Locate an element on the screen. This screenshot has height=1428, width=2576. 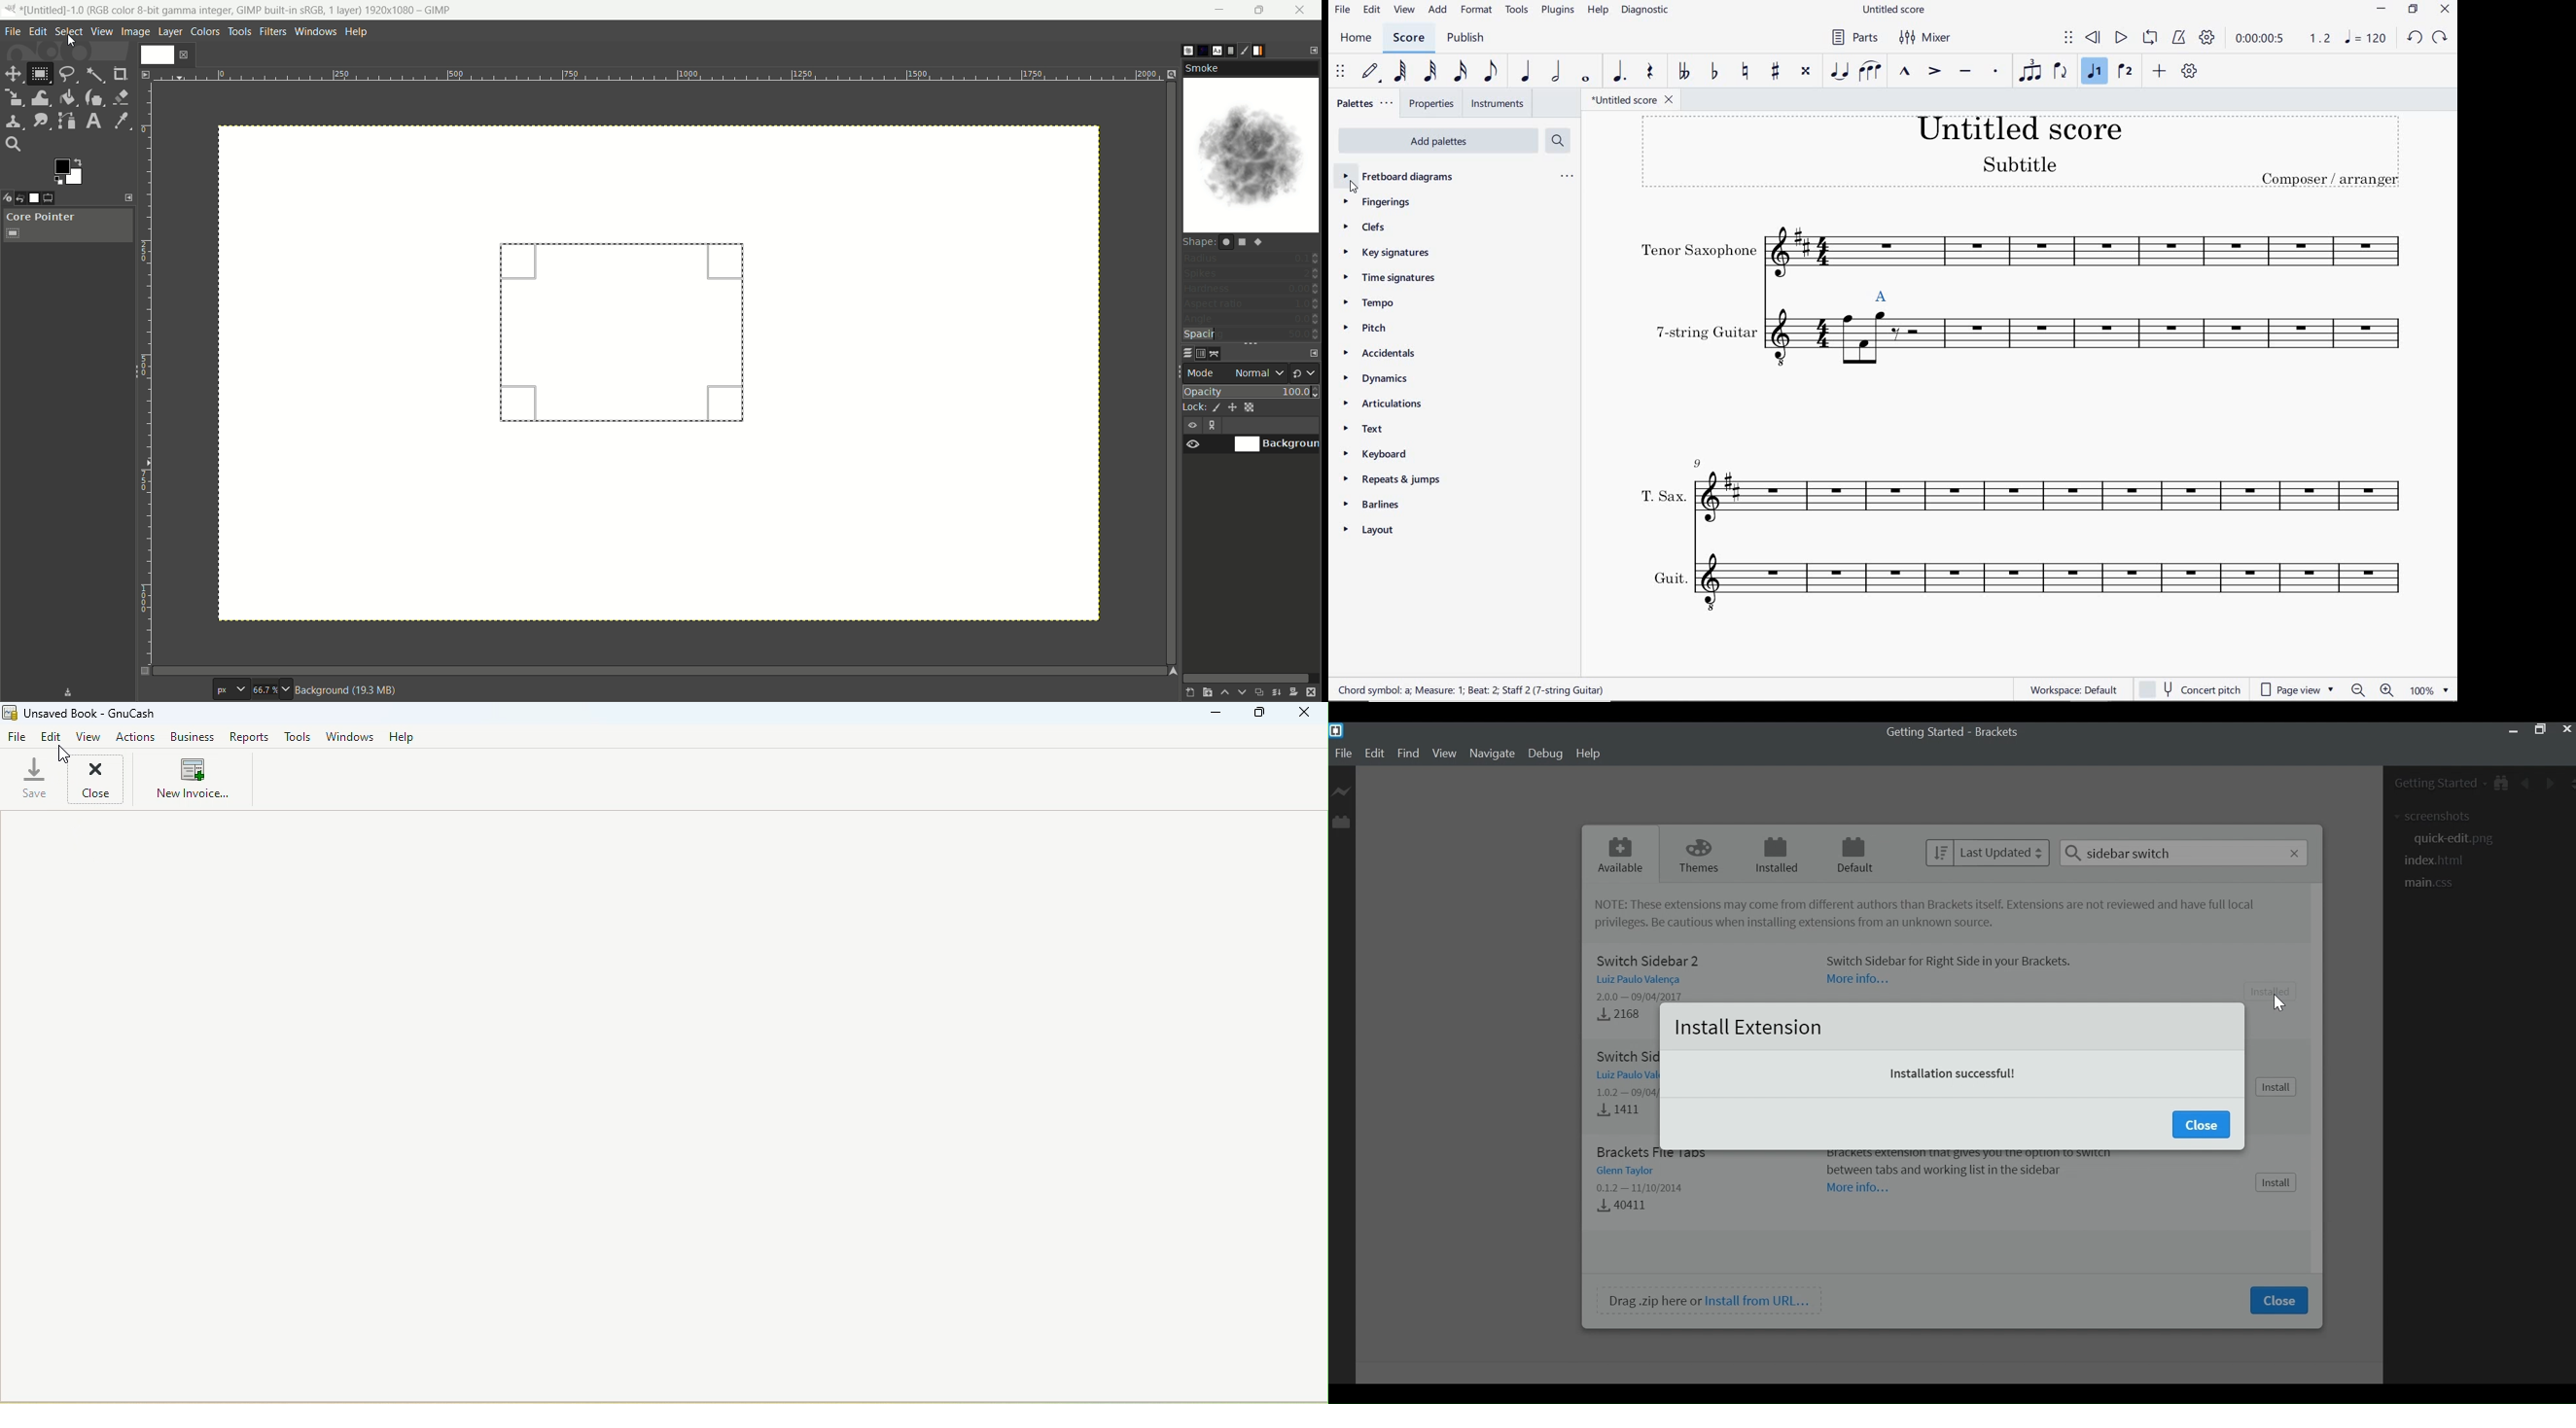
TEMPO is located at coordinates (1375, 302).